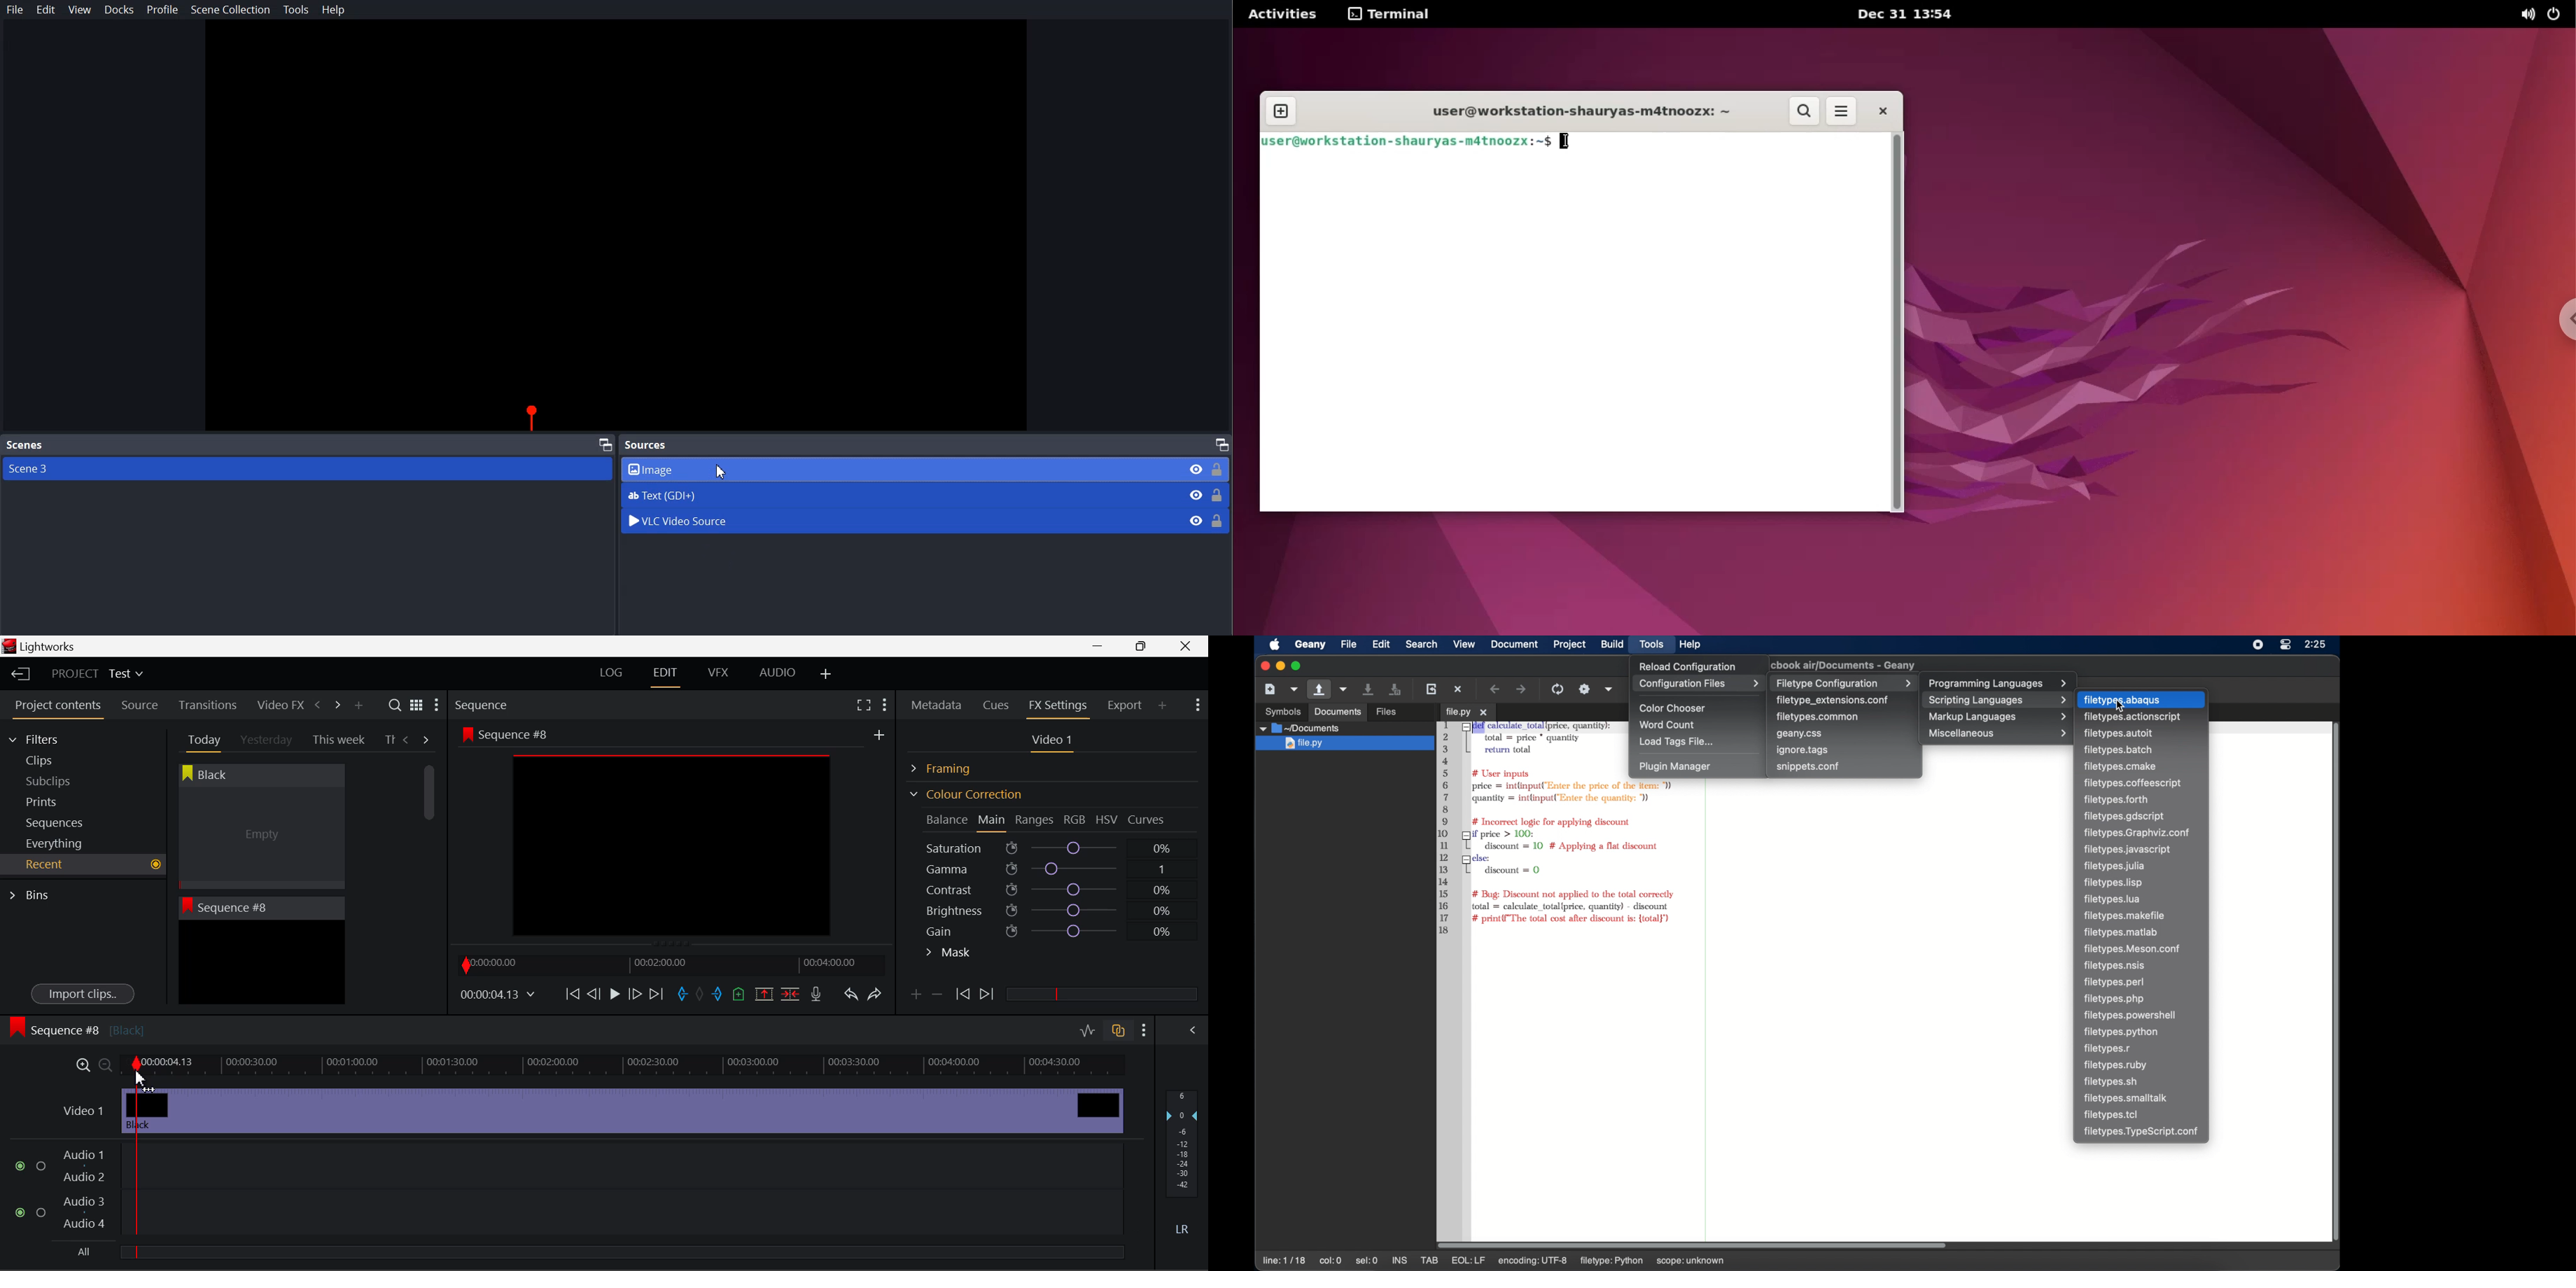 This screenshot has width=2576, height=1288. I want to click on Add Layout, so click(826, 675).